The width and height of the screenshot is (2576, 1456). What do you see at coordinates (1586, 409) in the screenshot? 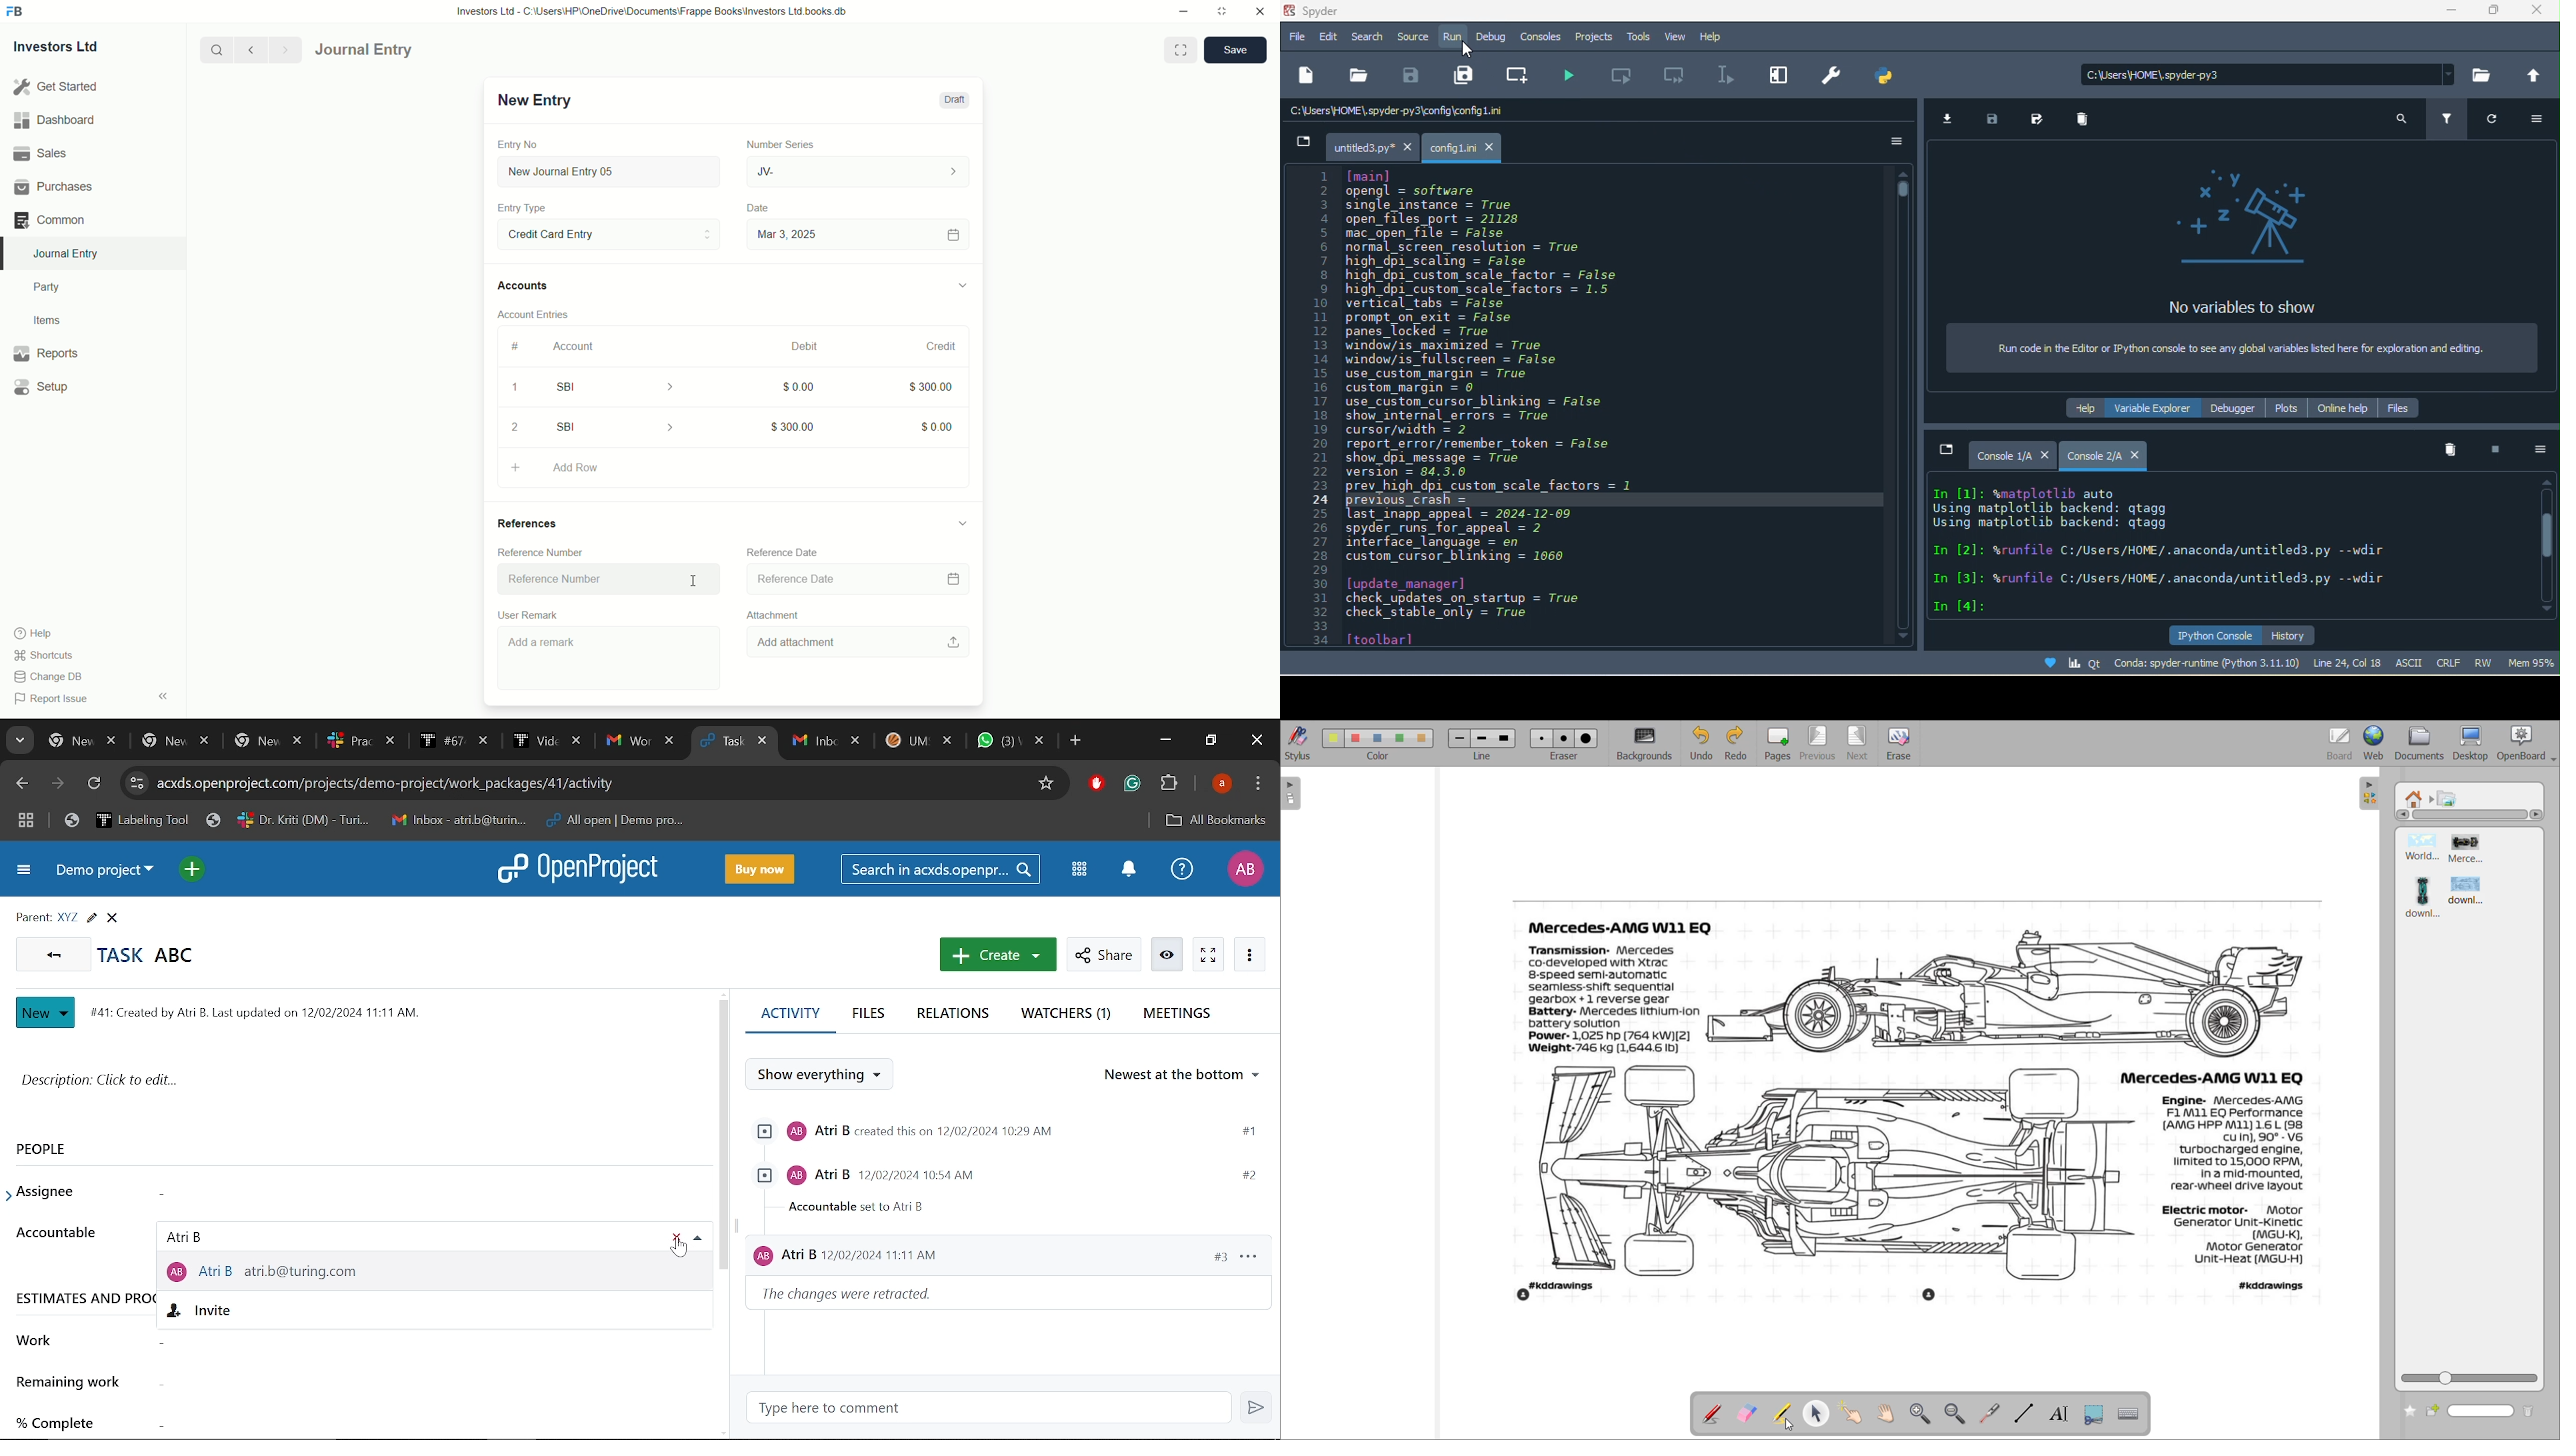
I see `text` at bounding box center [1586, 409].